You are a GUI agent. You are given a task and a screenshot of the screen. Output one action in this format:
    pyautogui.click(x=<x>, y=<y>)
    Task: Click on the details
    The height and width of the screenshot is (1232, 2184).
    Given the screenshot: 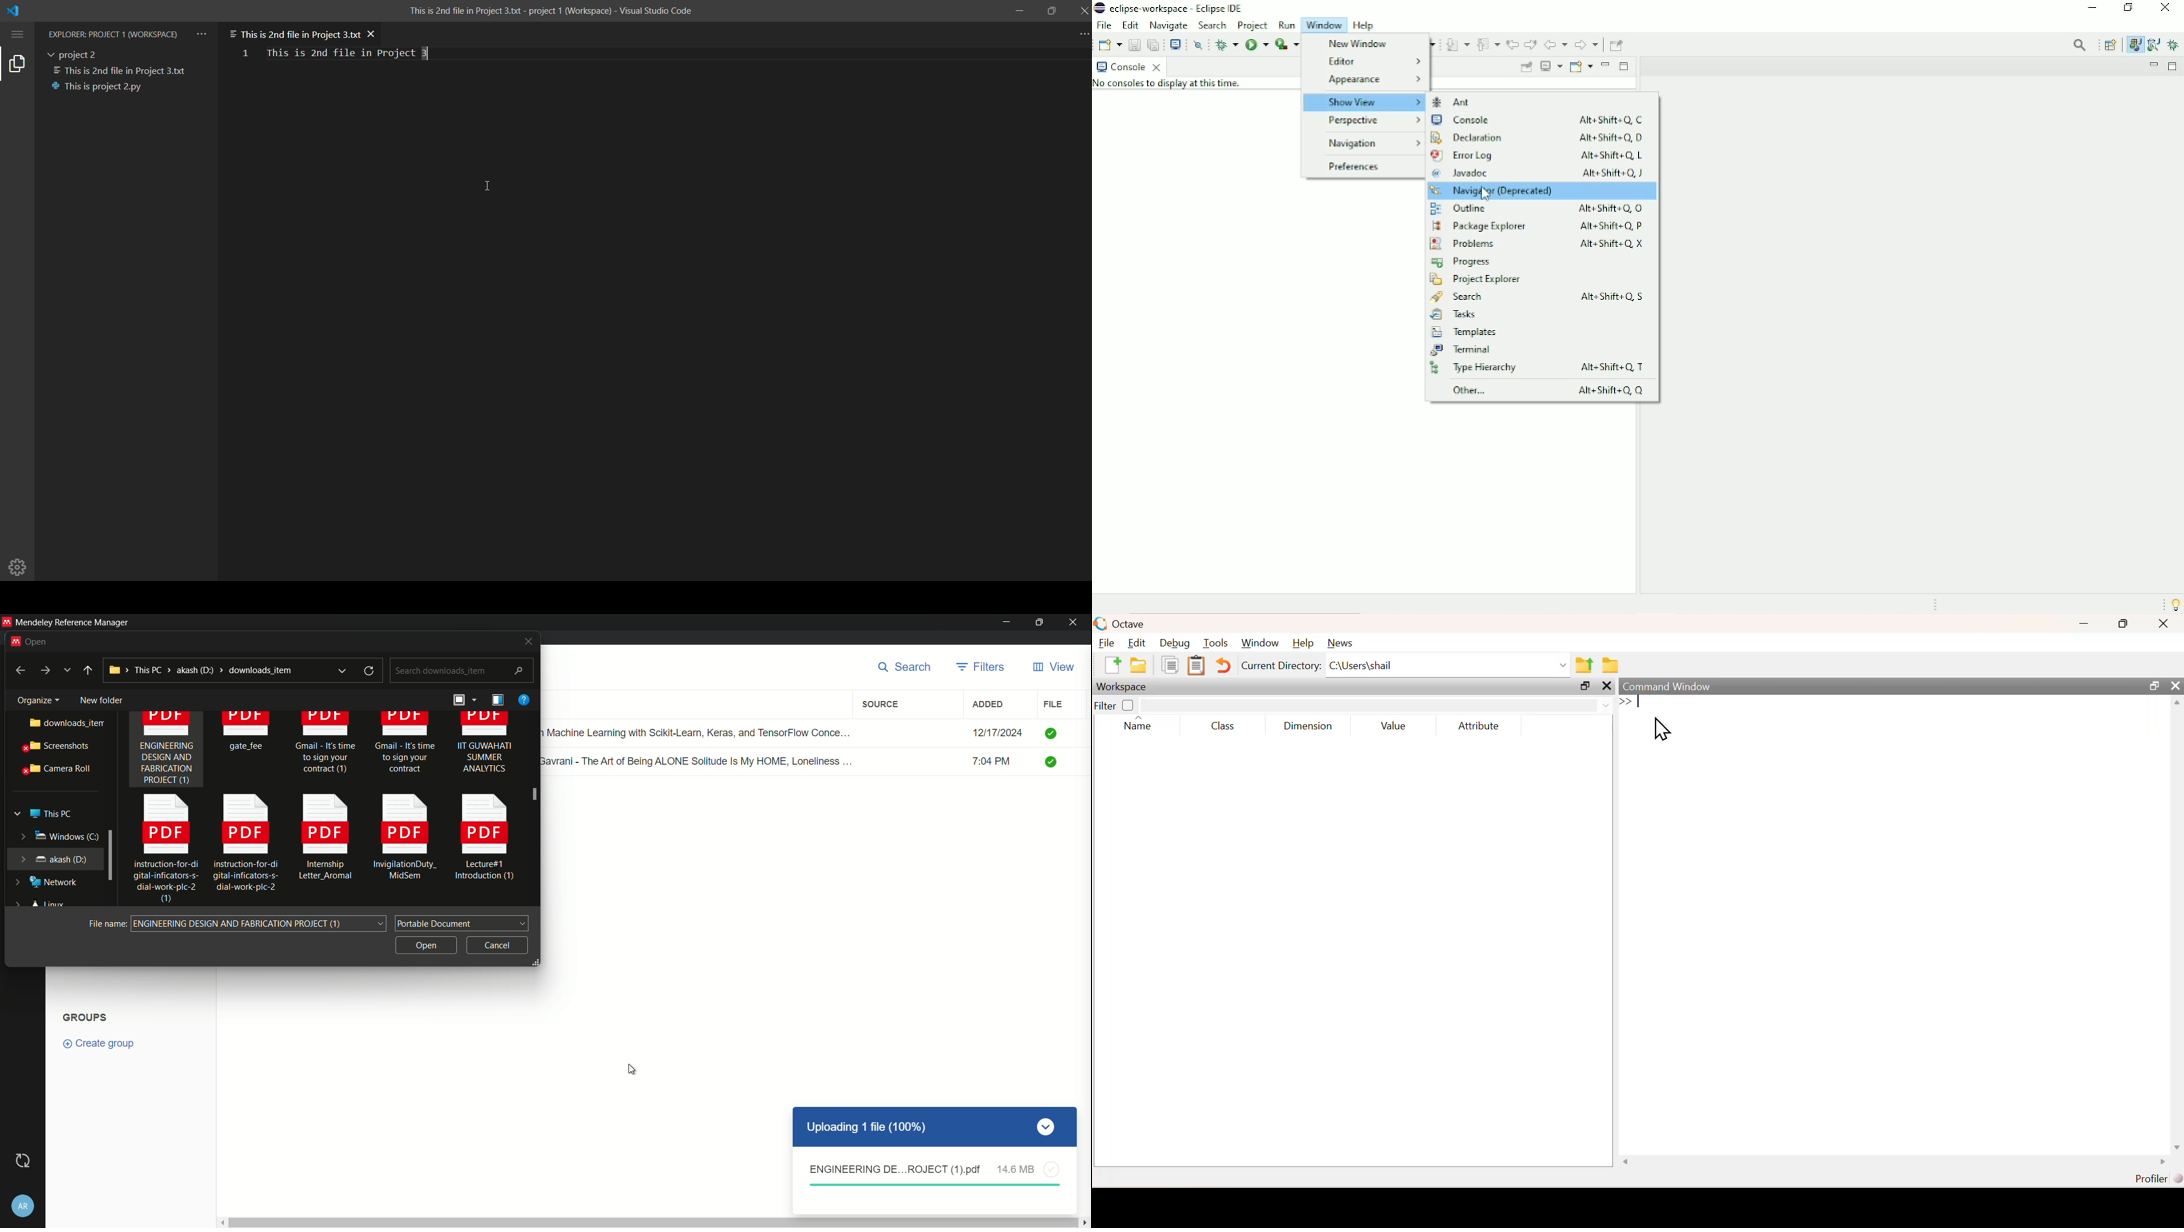 What is the action you would take?
    pyautogui.click(x=497, y=700)
    